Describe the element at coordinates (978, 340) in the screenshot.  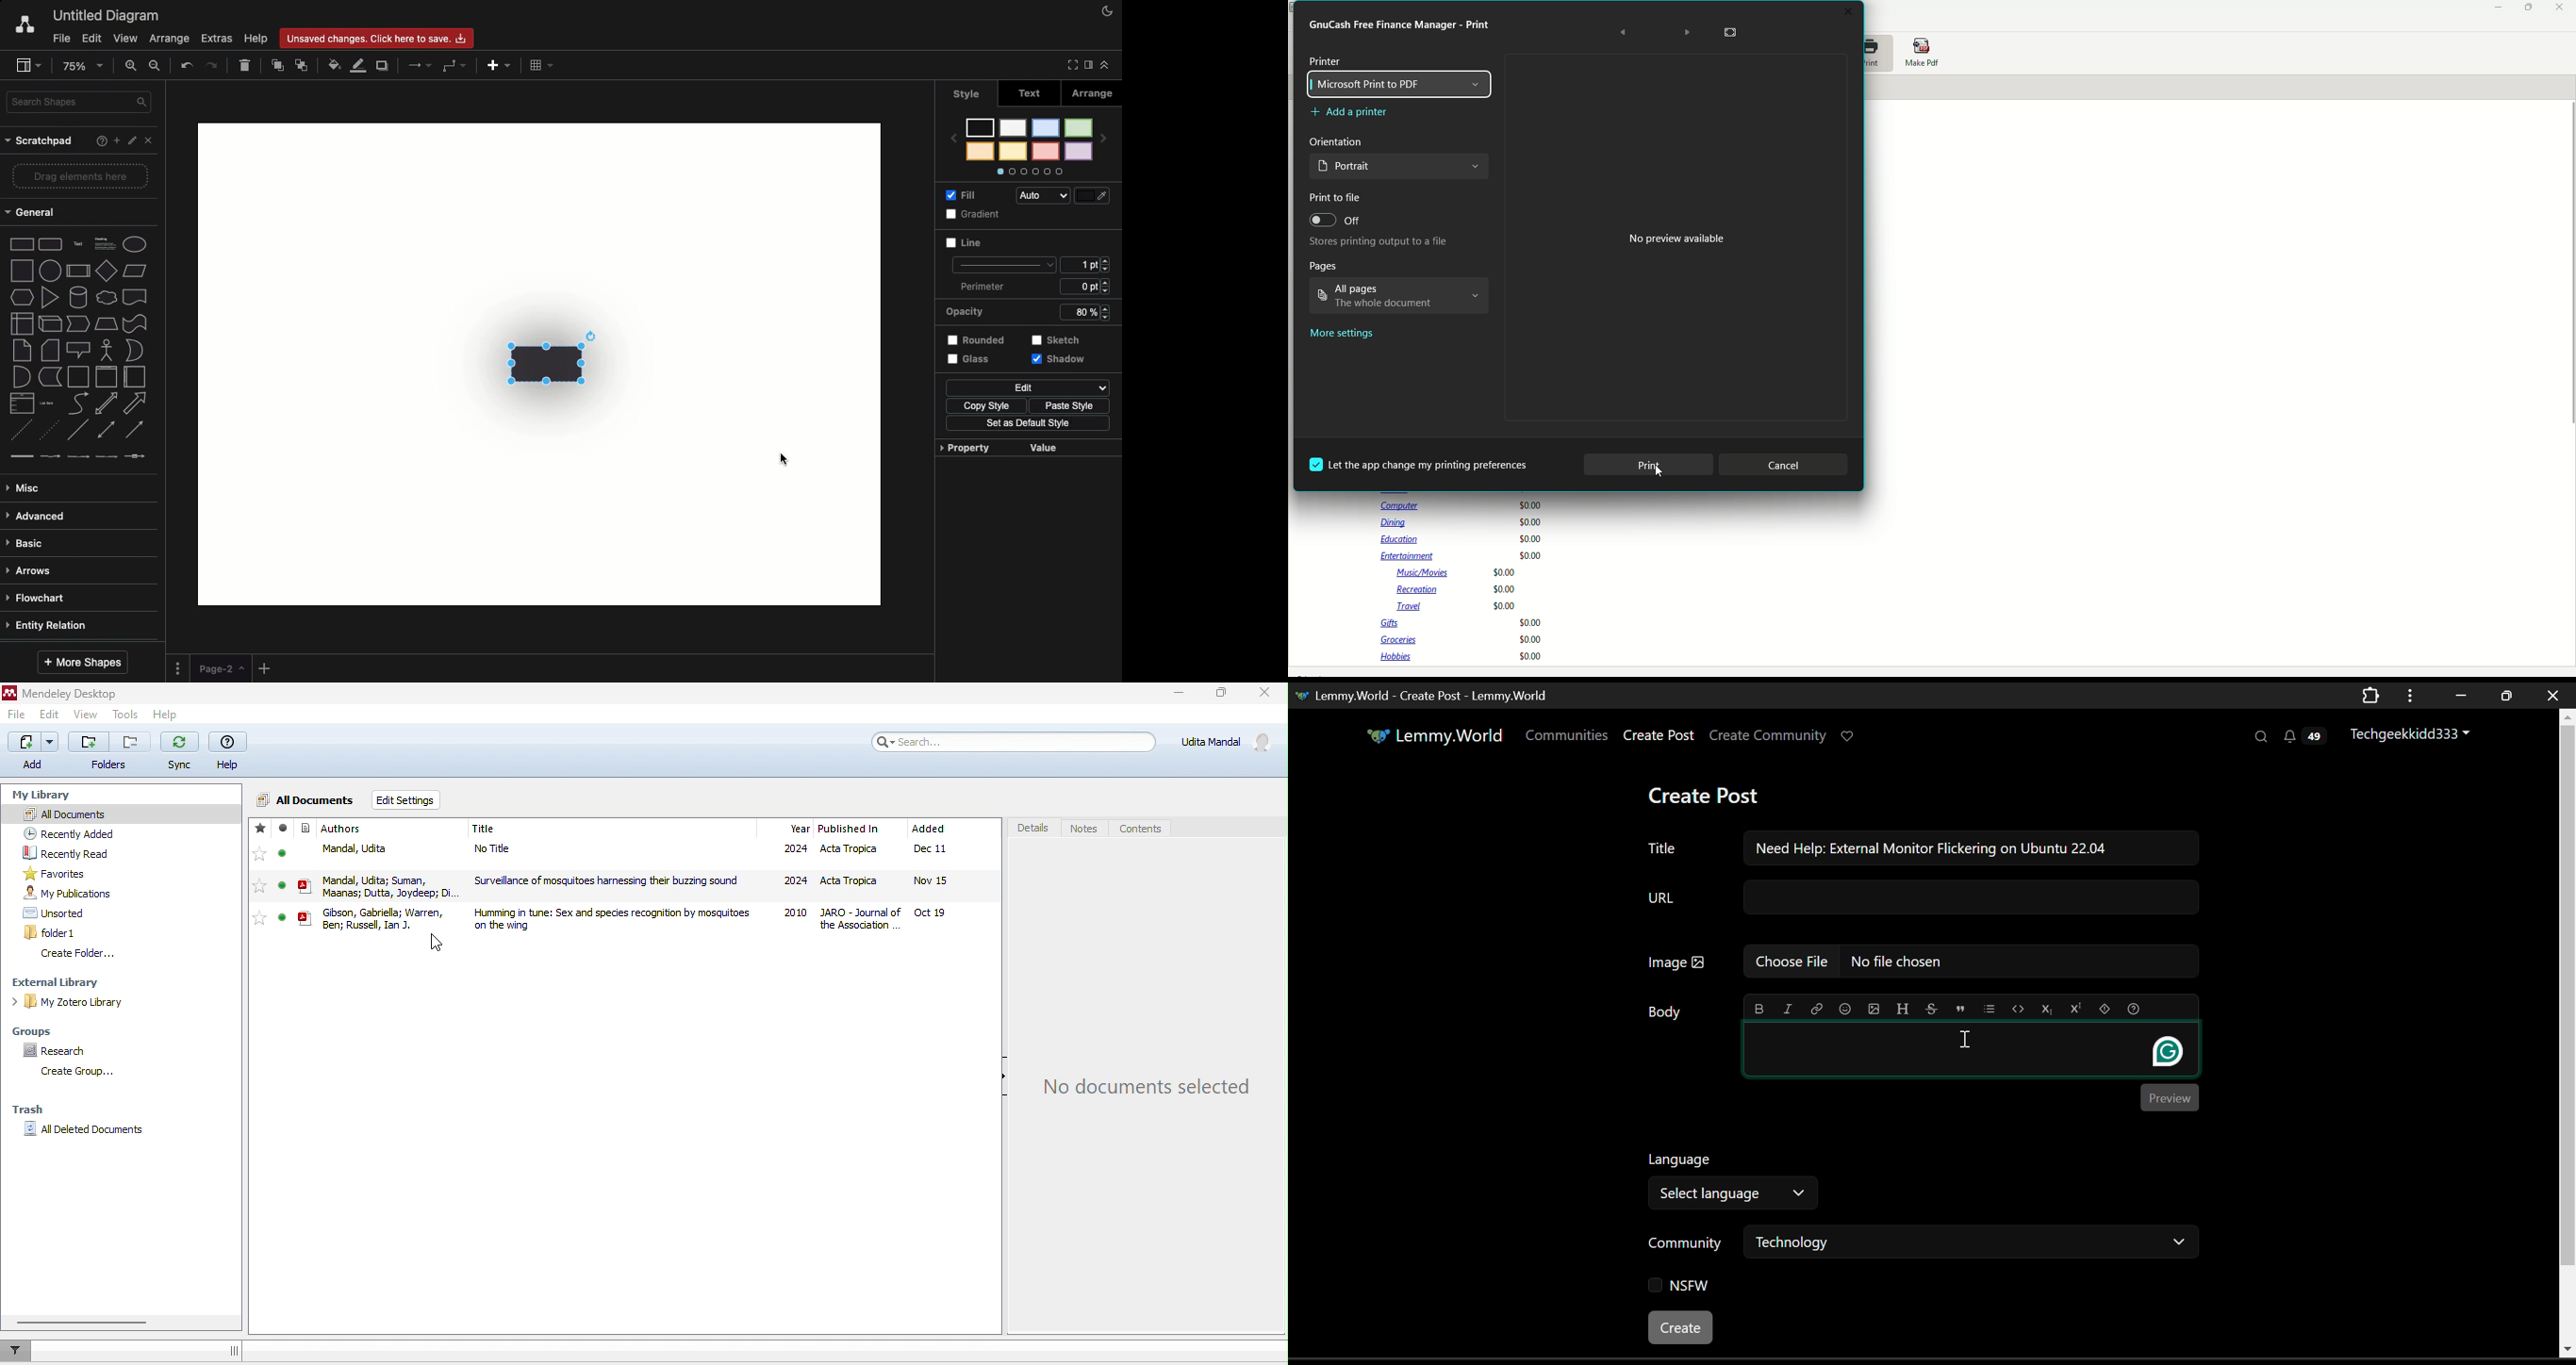
I see `Rounded` at that location.